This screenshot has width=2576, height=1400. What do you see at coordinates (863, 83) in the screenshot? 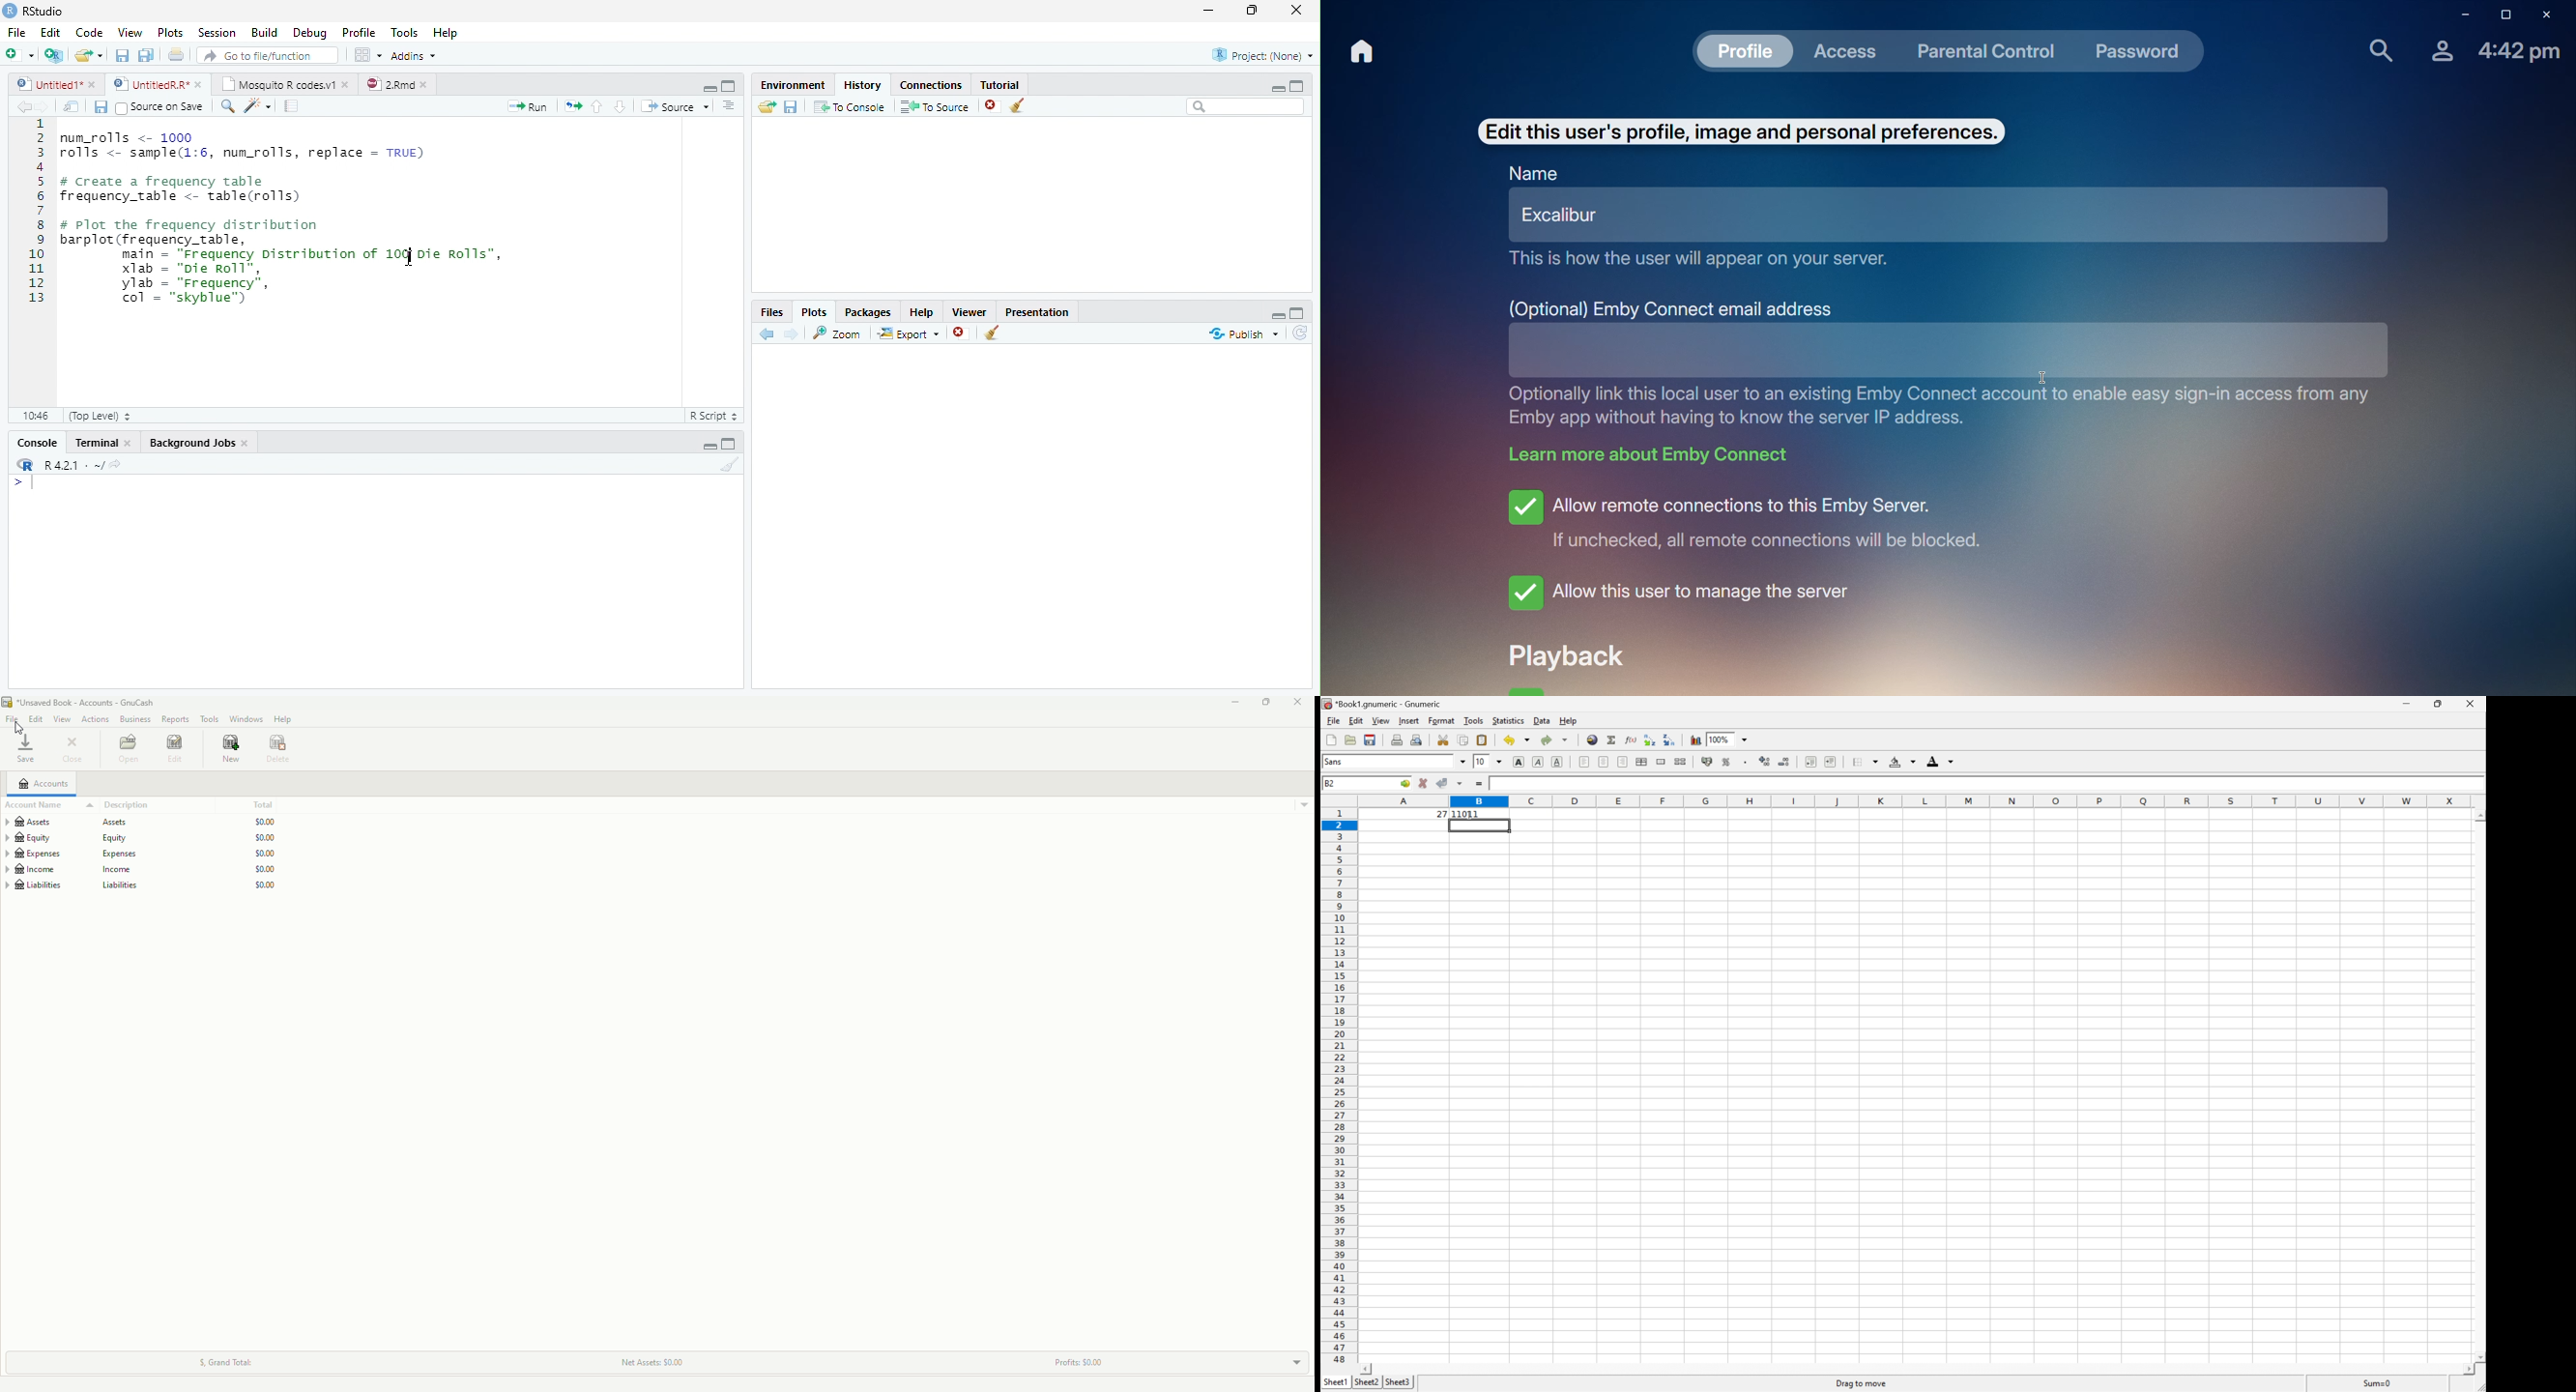
I see `History` at bounding box center [863, 83].